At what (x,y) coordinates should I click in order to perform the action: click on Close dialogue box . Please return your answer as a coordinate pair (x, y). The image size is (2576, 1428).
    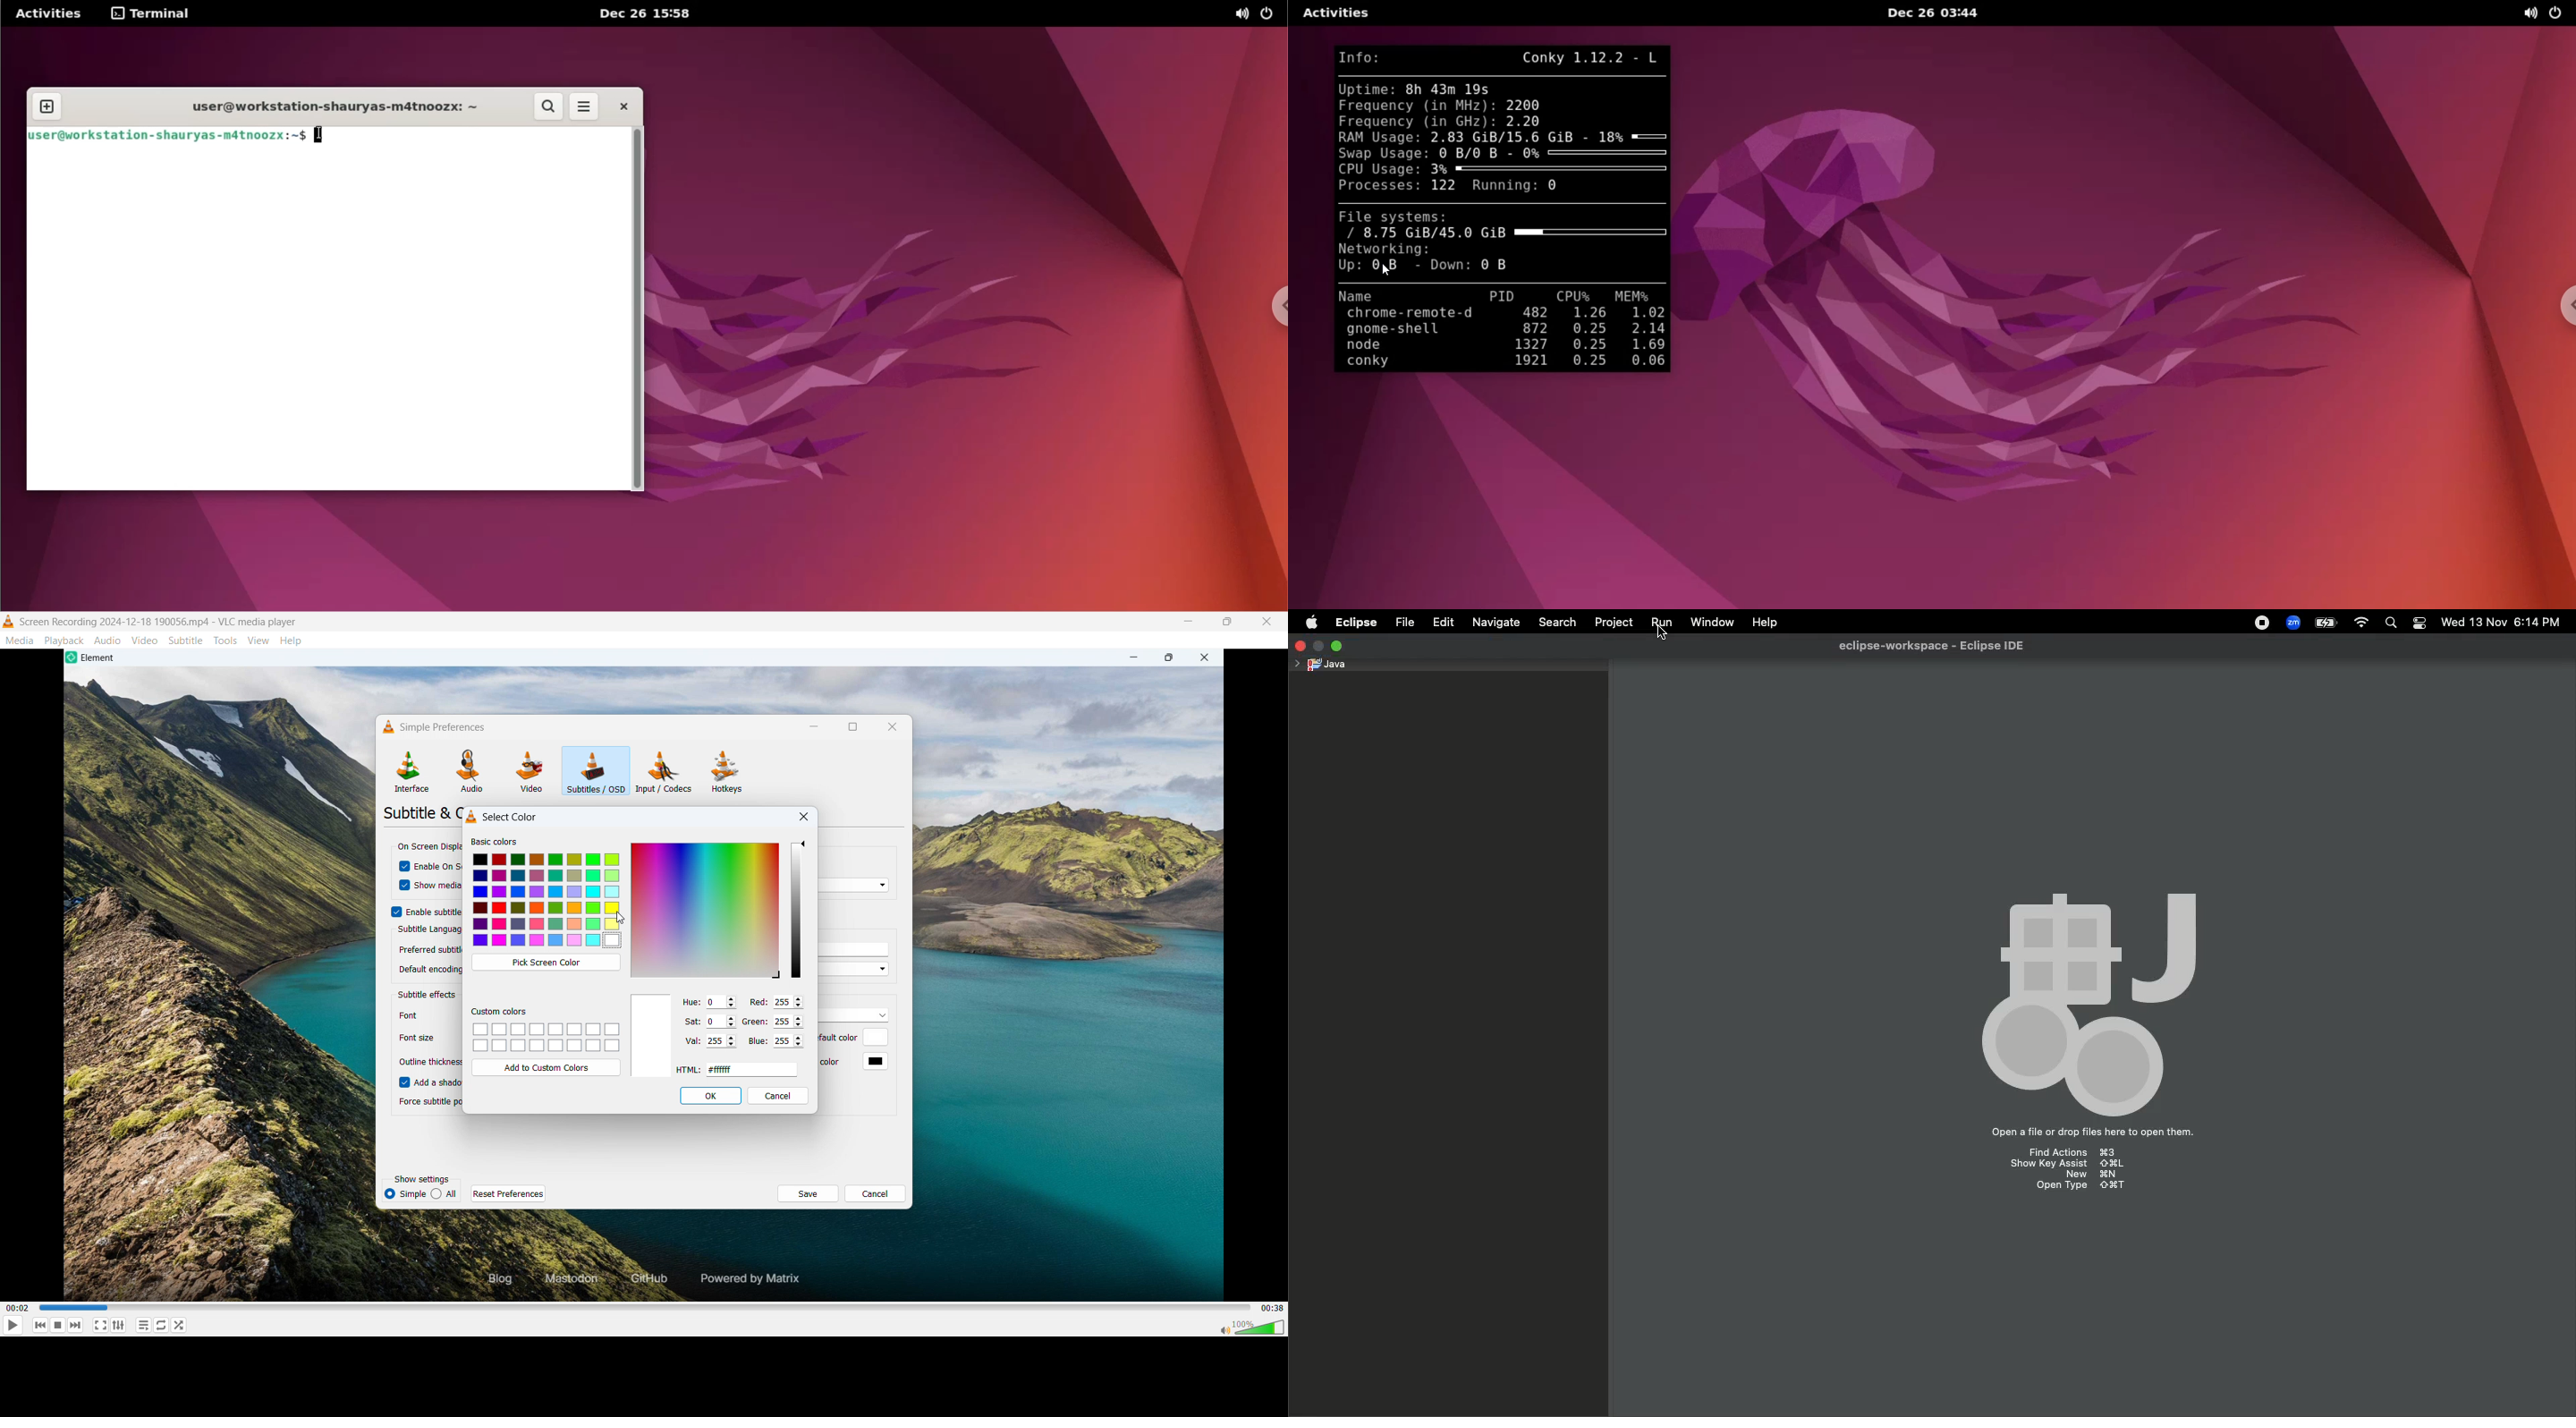
    Looking at the image, I should click on (892, 727).